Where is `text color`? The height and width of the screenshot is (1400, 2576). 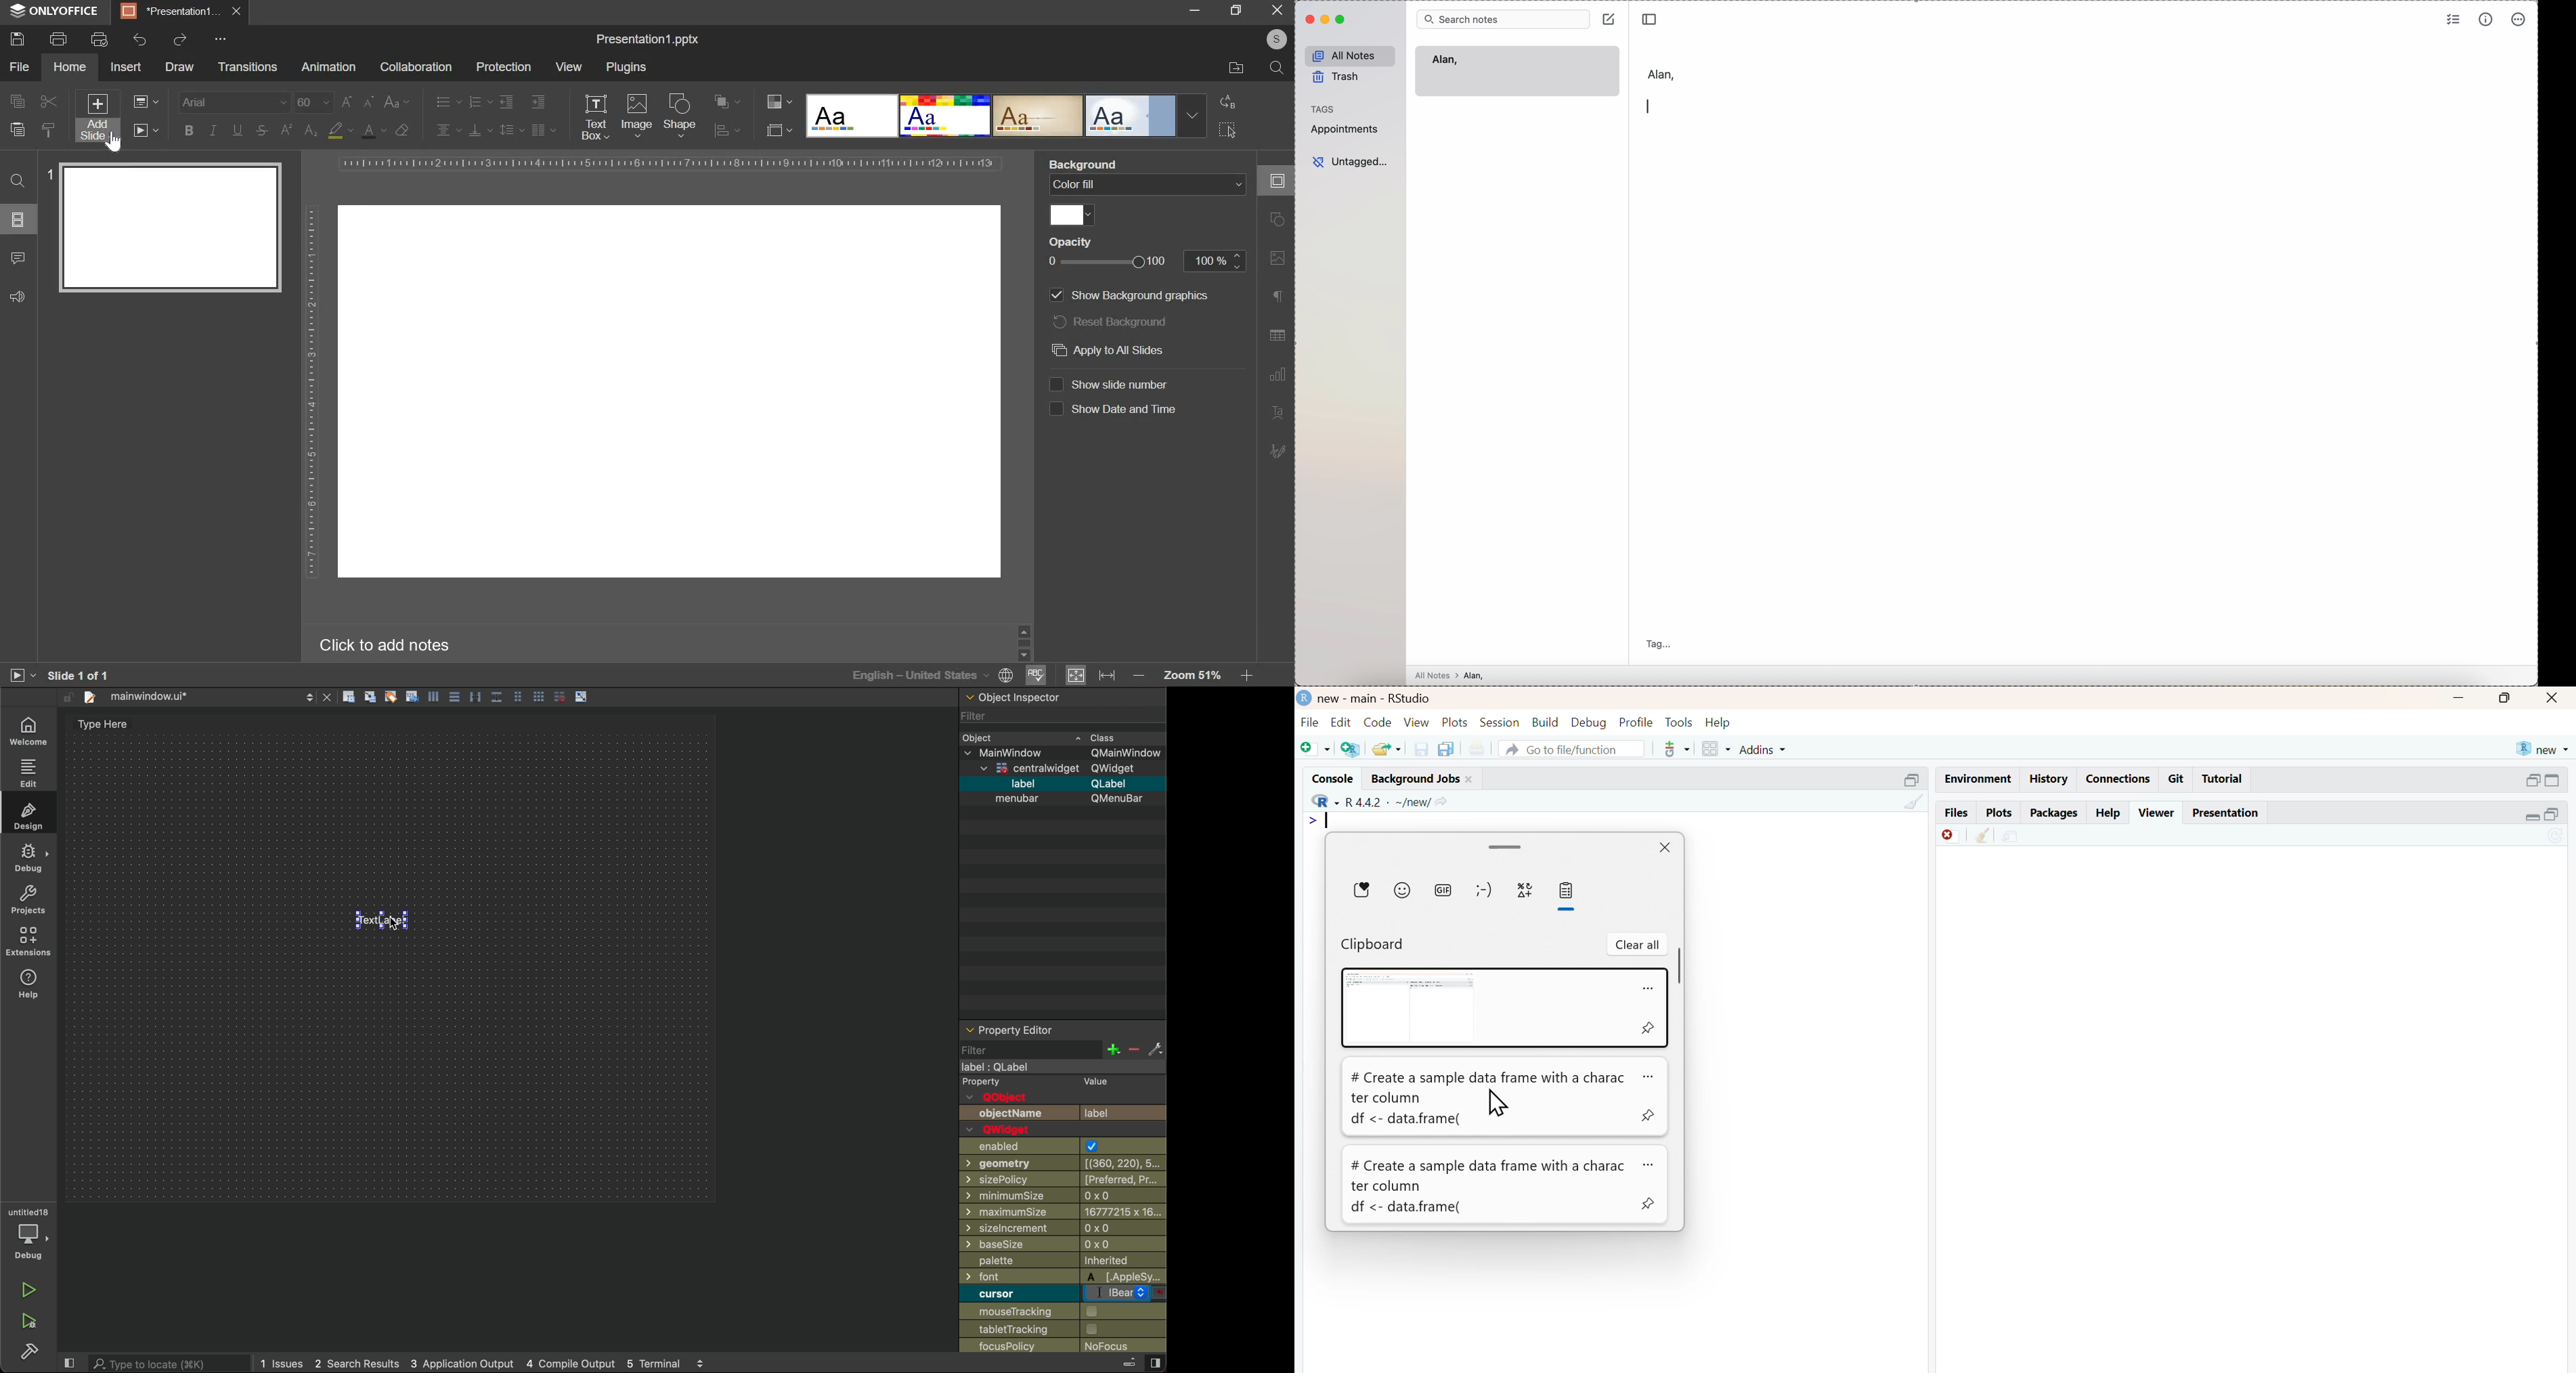 text color is located at coordinates (373, 131).